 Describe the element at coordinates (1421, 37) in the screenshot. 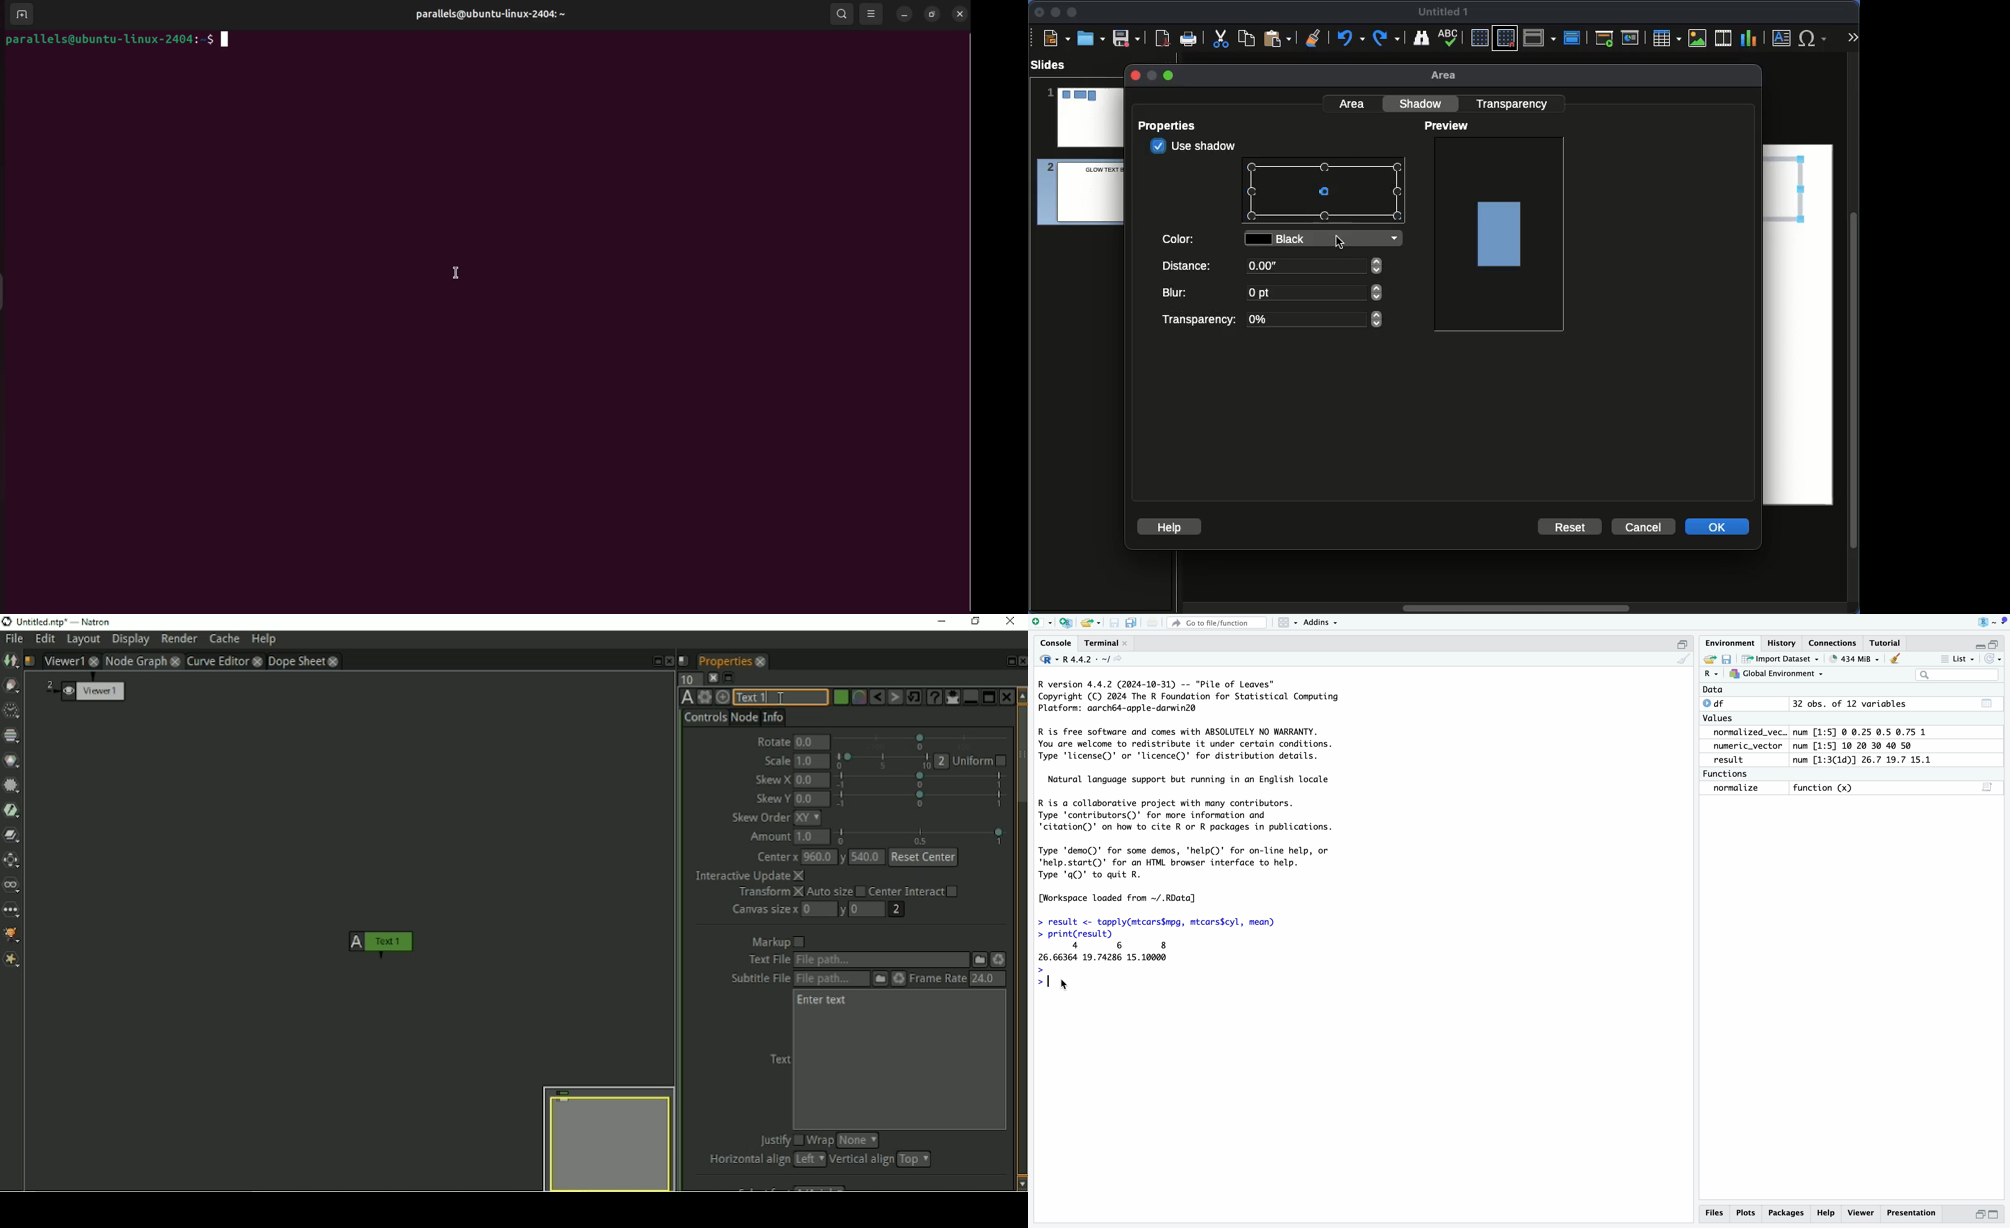

I see `Find` at that location.